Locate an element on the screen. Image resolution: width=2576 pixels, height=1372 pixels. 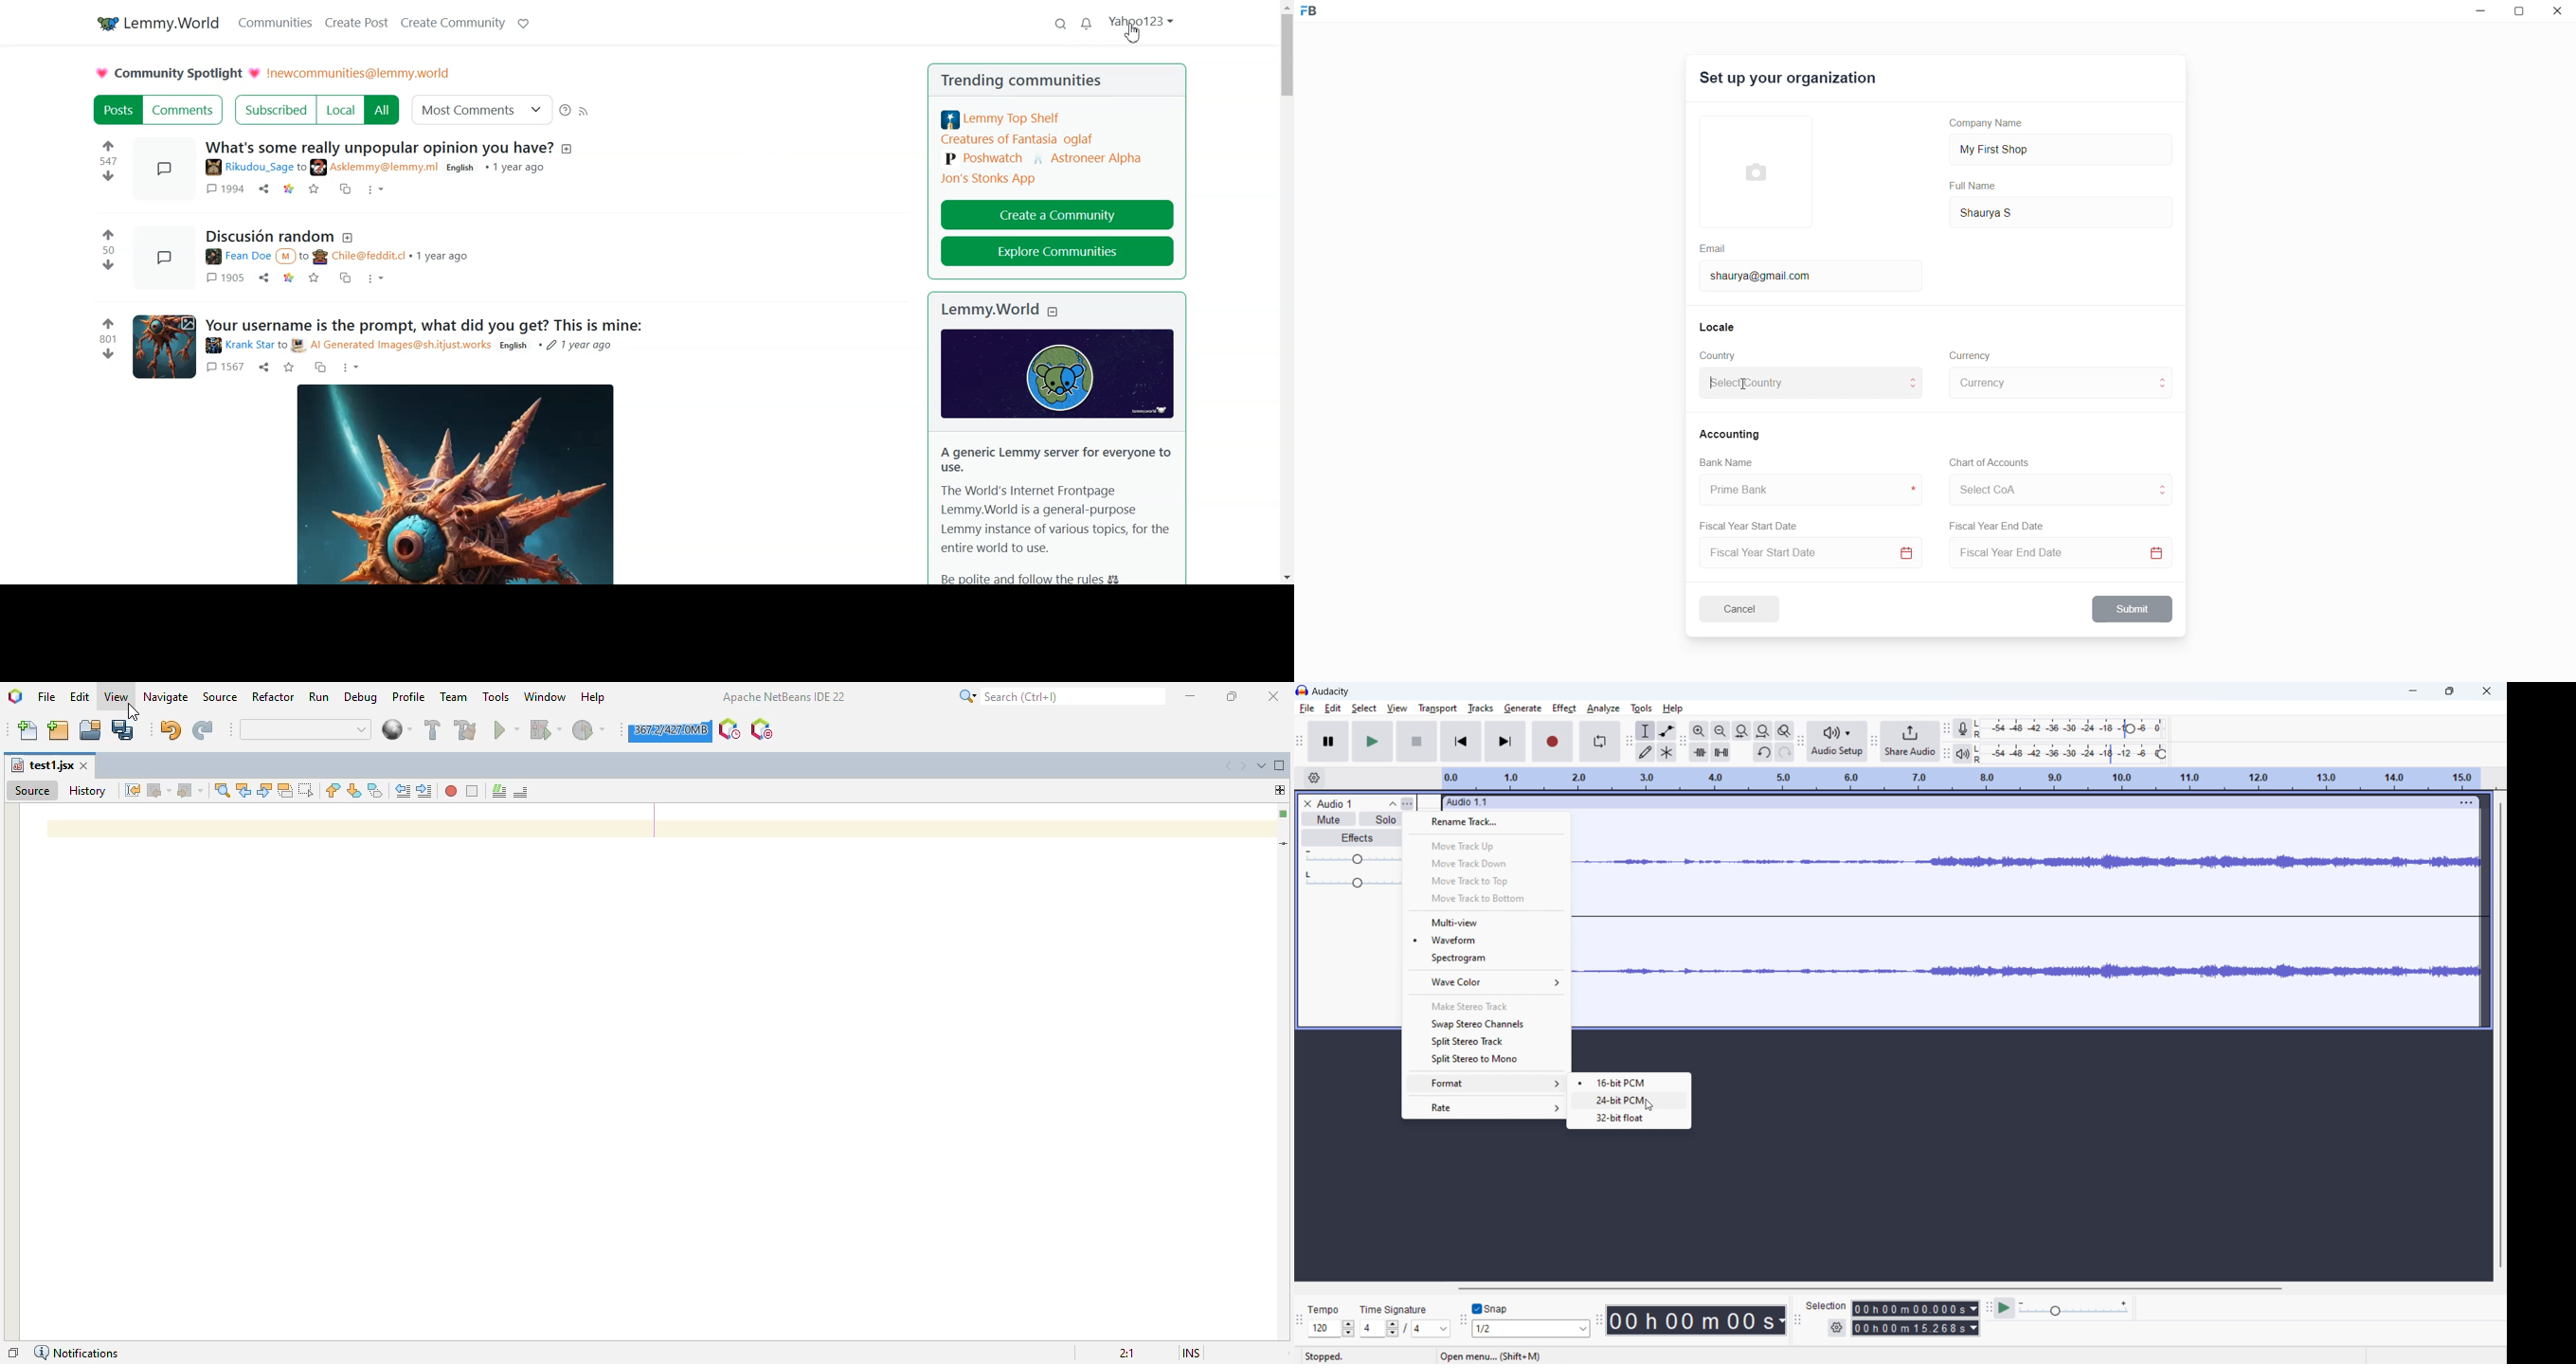
resize  is located at coordinates (2523, 13).